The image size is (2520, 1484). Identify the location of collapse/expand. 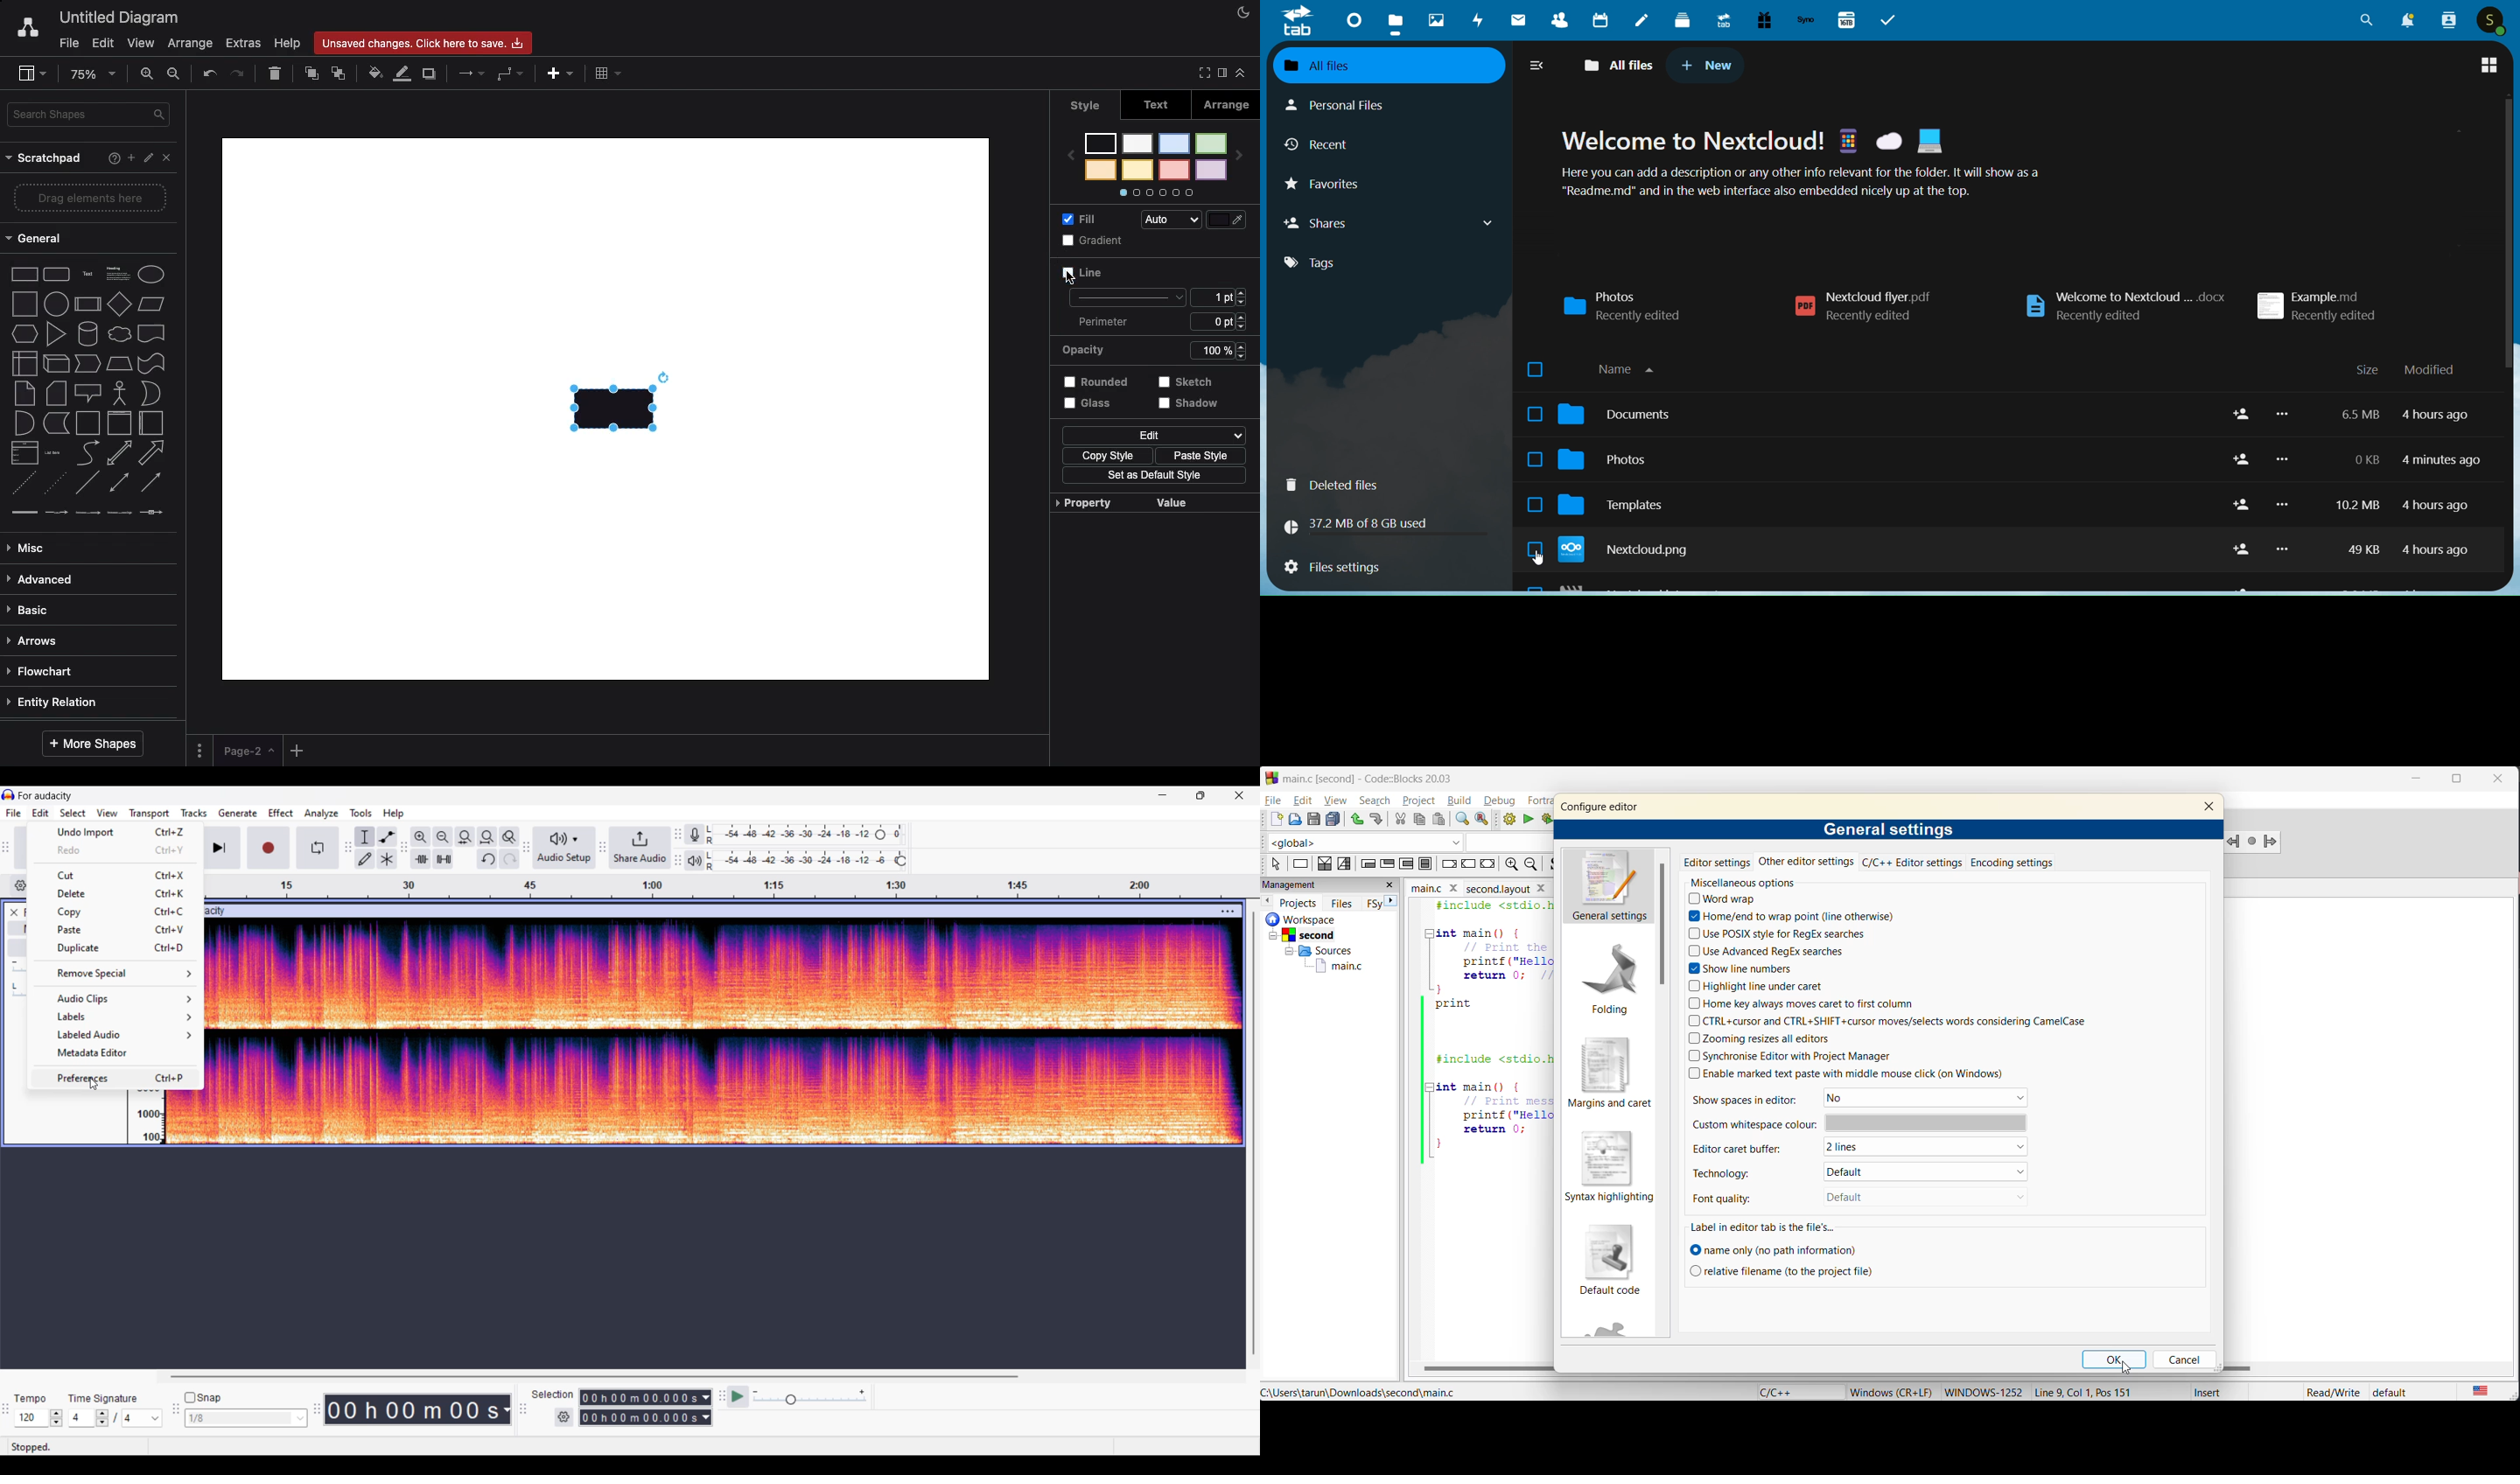
(1536, 67).